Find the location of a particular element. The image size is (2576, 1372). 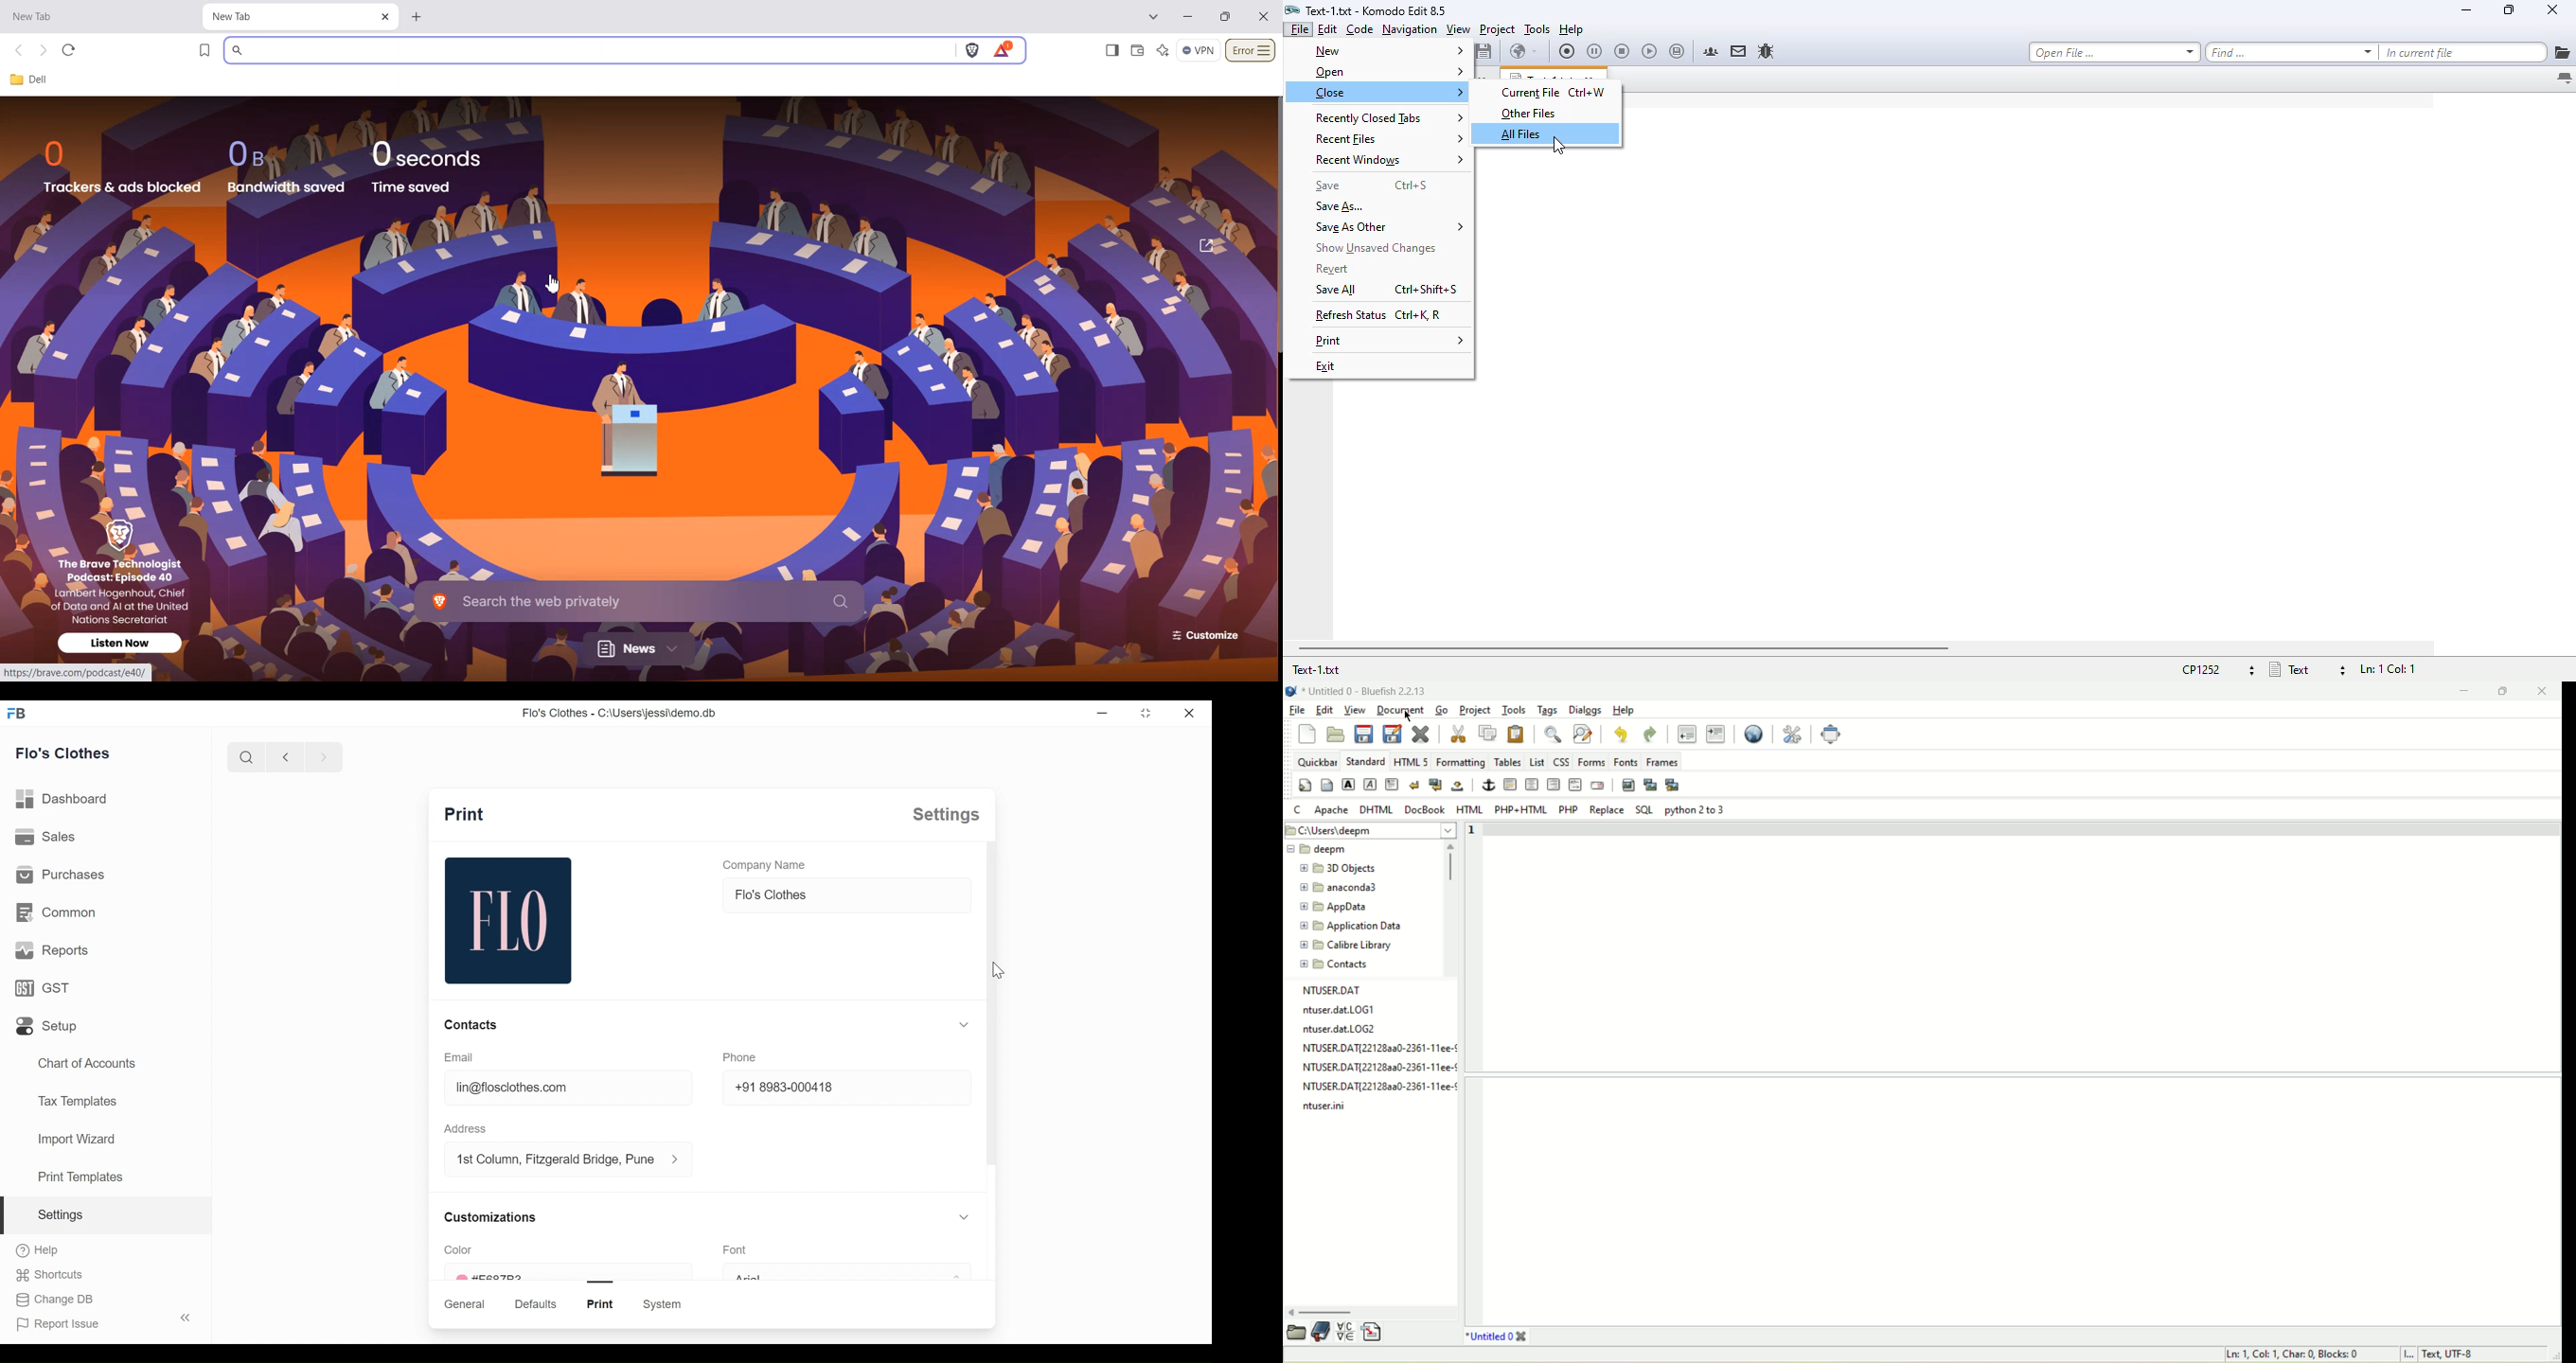

folder name is located at coordinates (1328, 849).